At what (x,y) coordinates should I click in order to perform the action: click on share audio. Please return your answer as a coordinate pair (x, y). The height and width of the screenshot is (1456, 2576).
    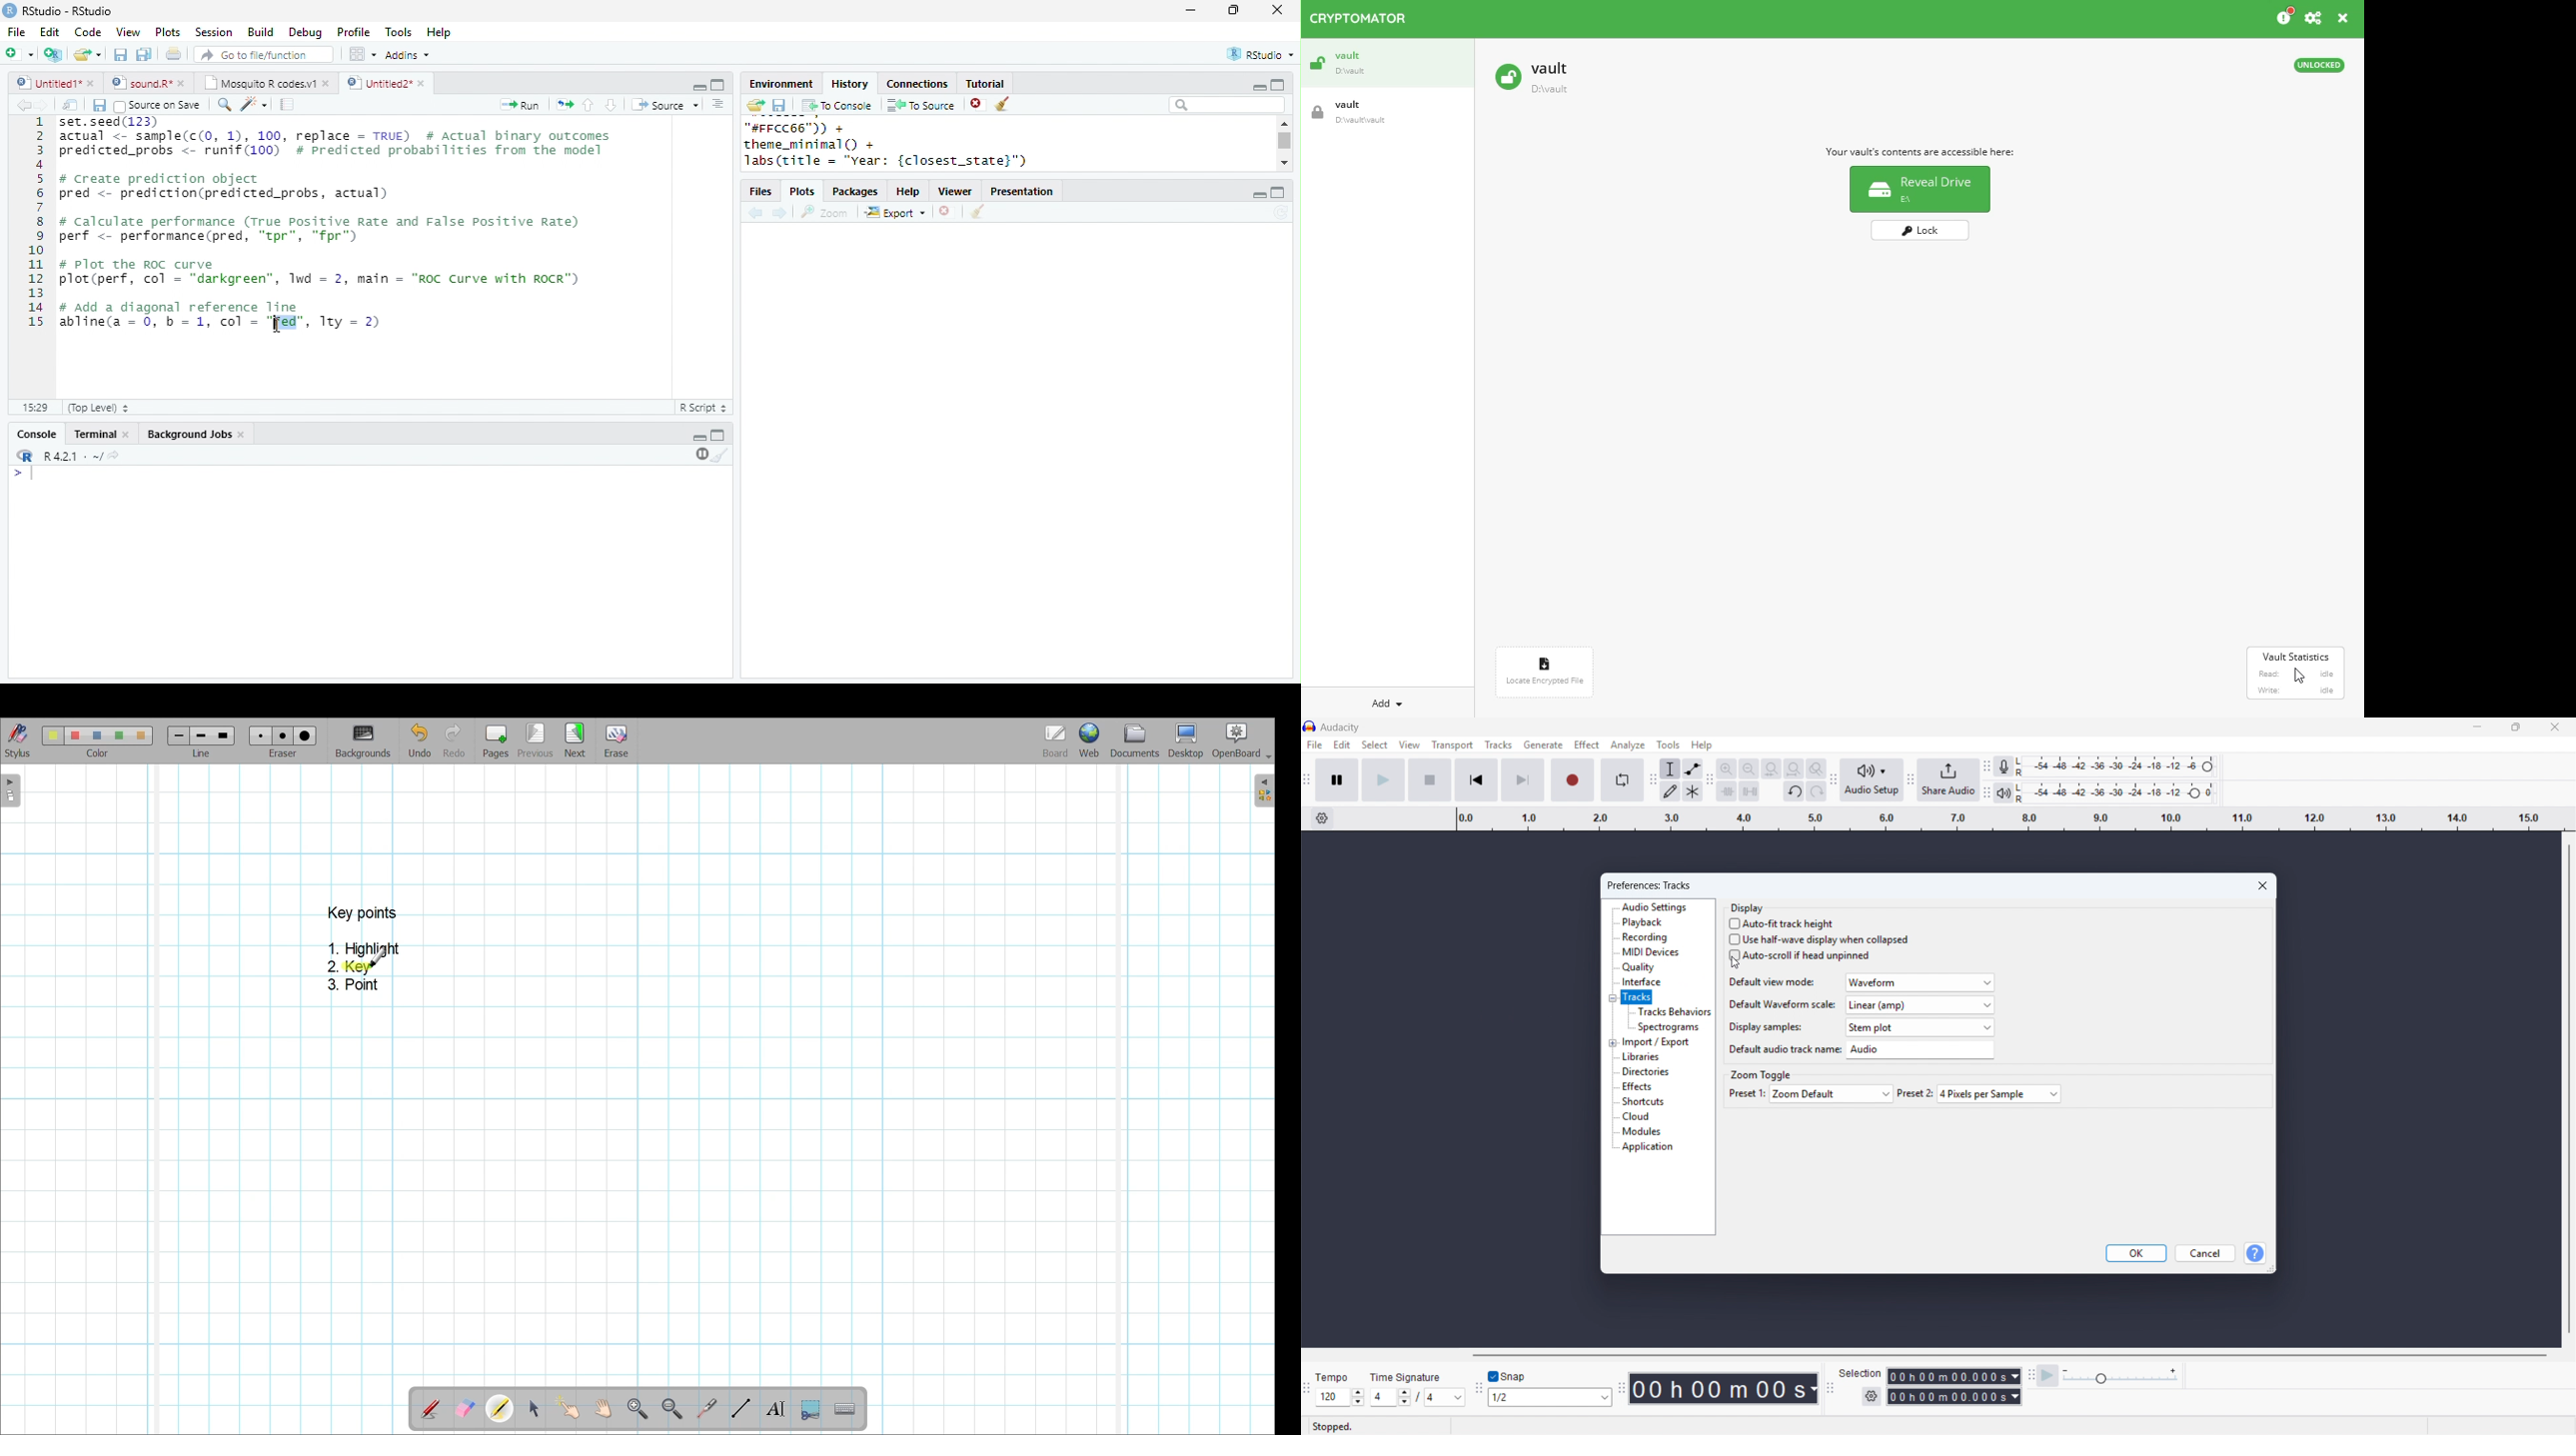
    Looking at the image, I should click on (1949, 779).